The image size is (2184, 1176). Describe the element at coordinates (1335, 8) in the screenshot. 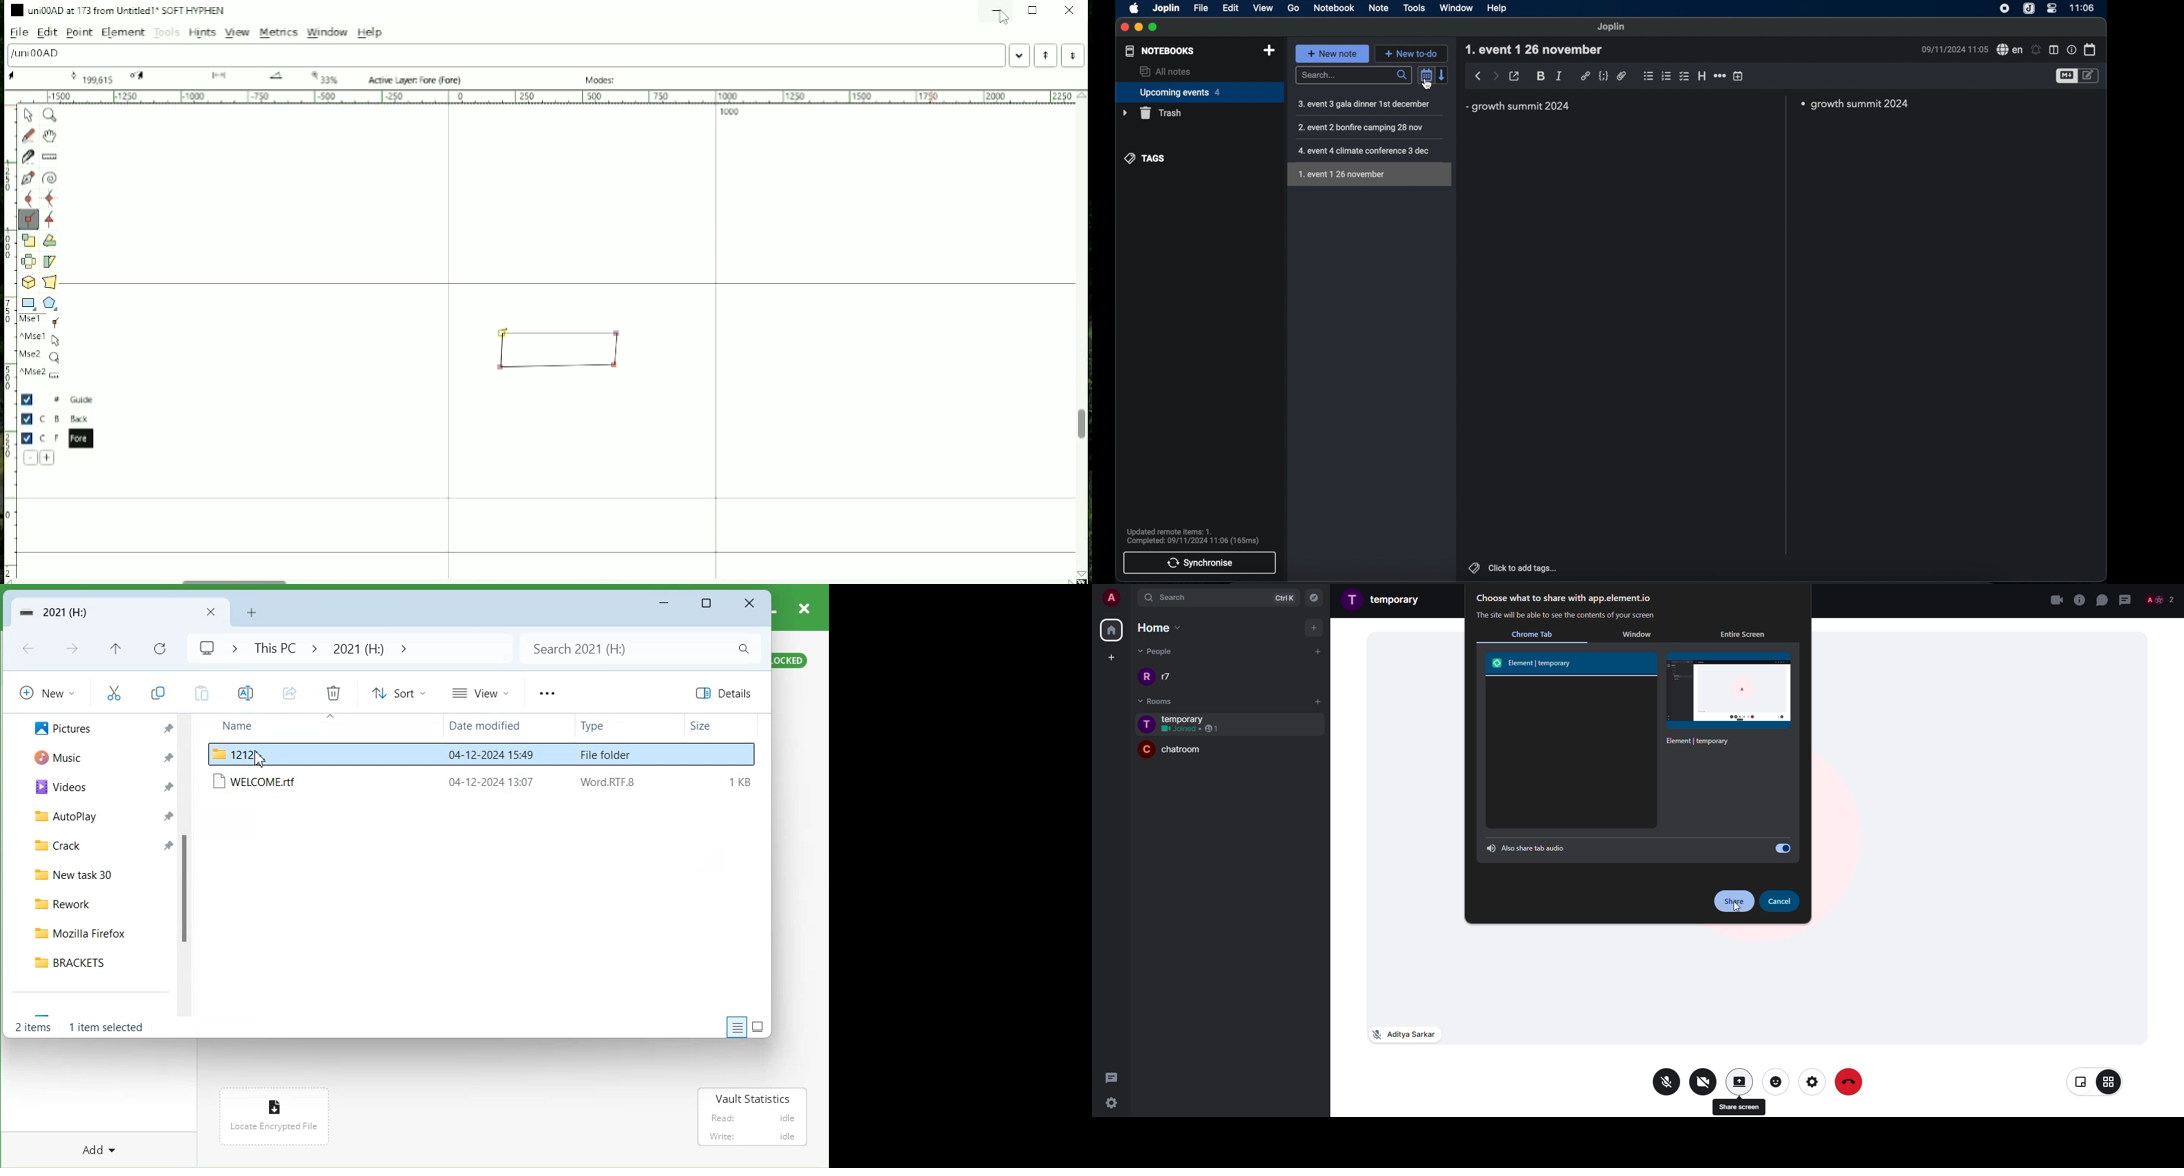

I see `notebook` at that location.